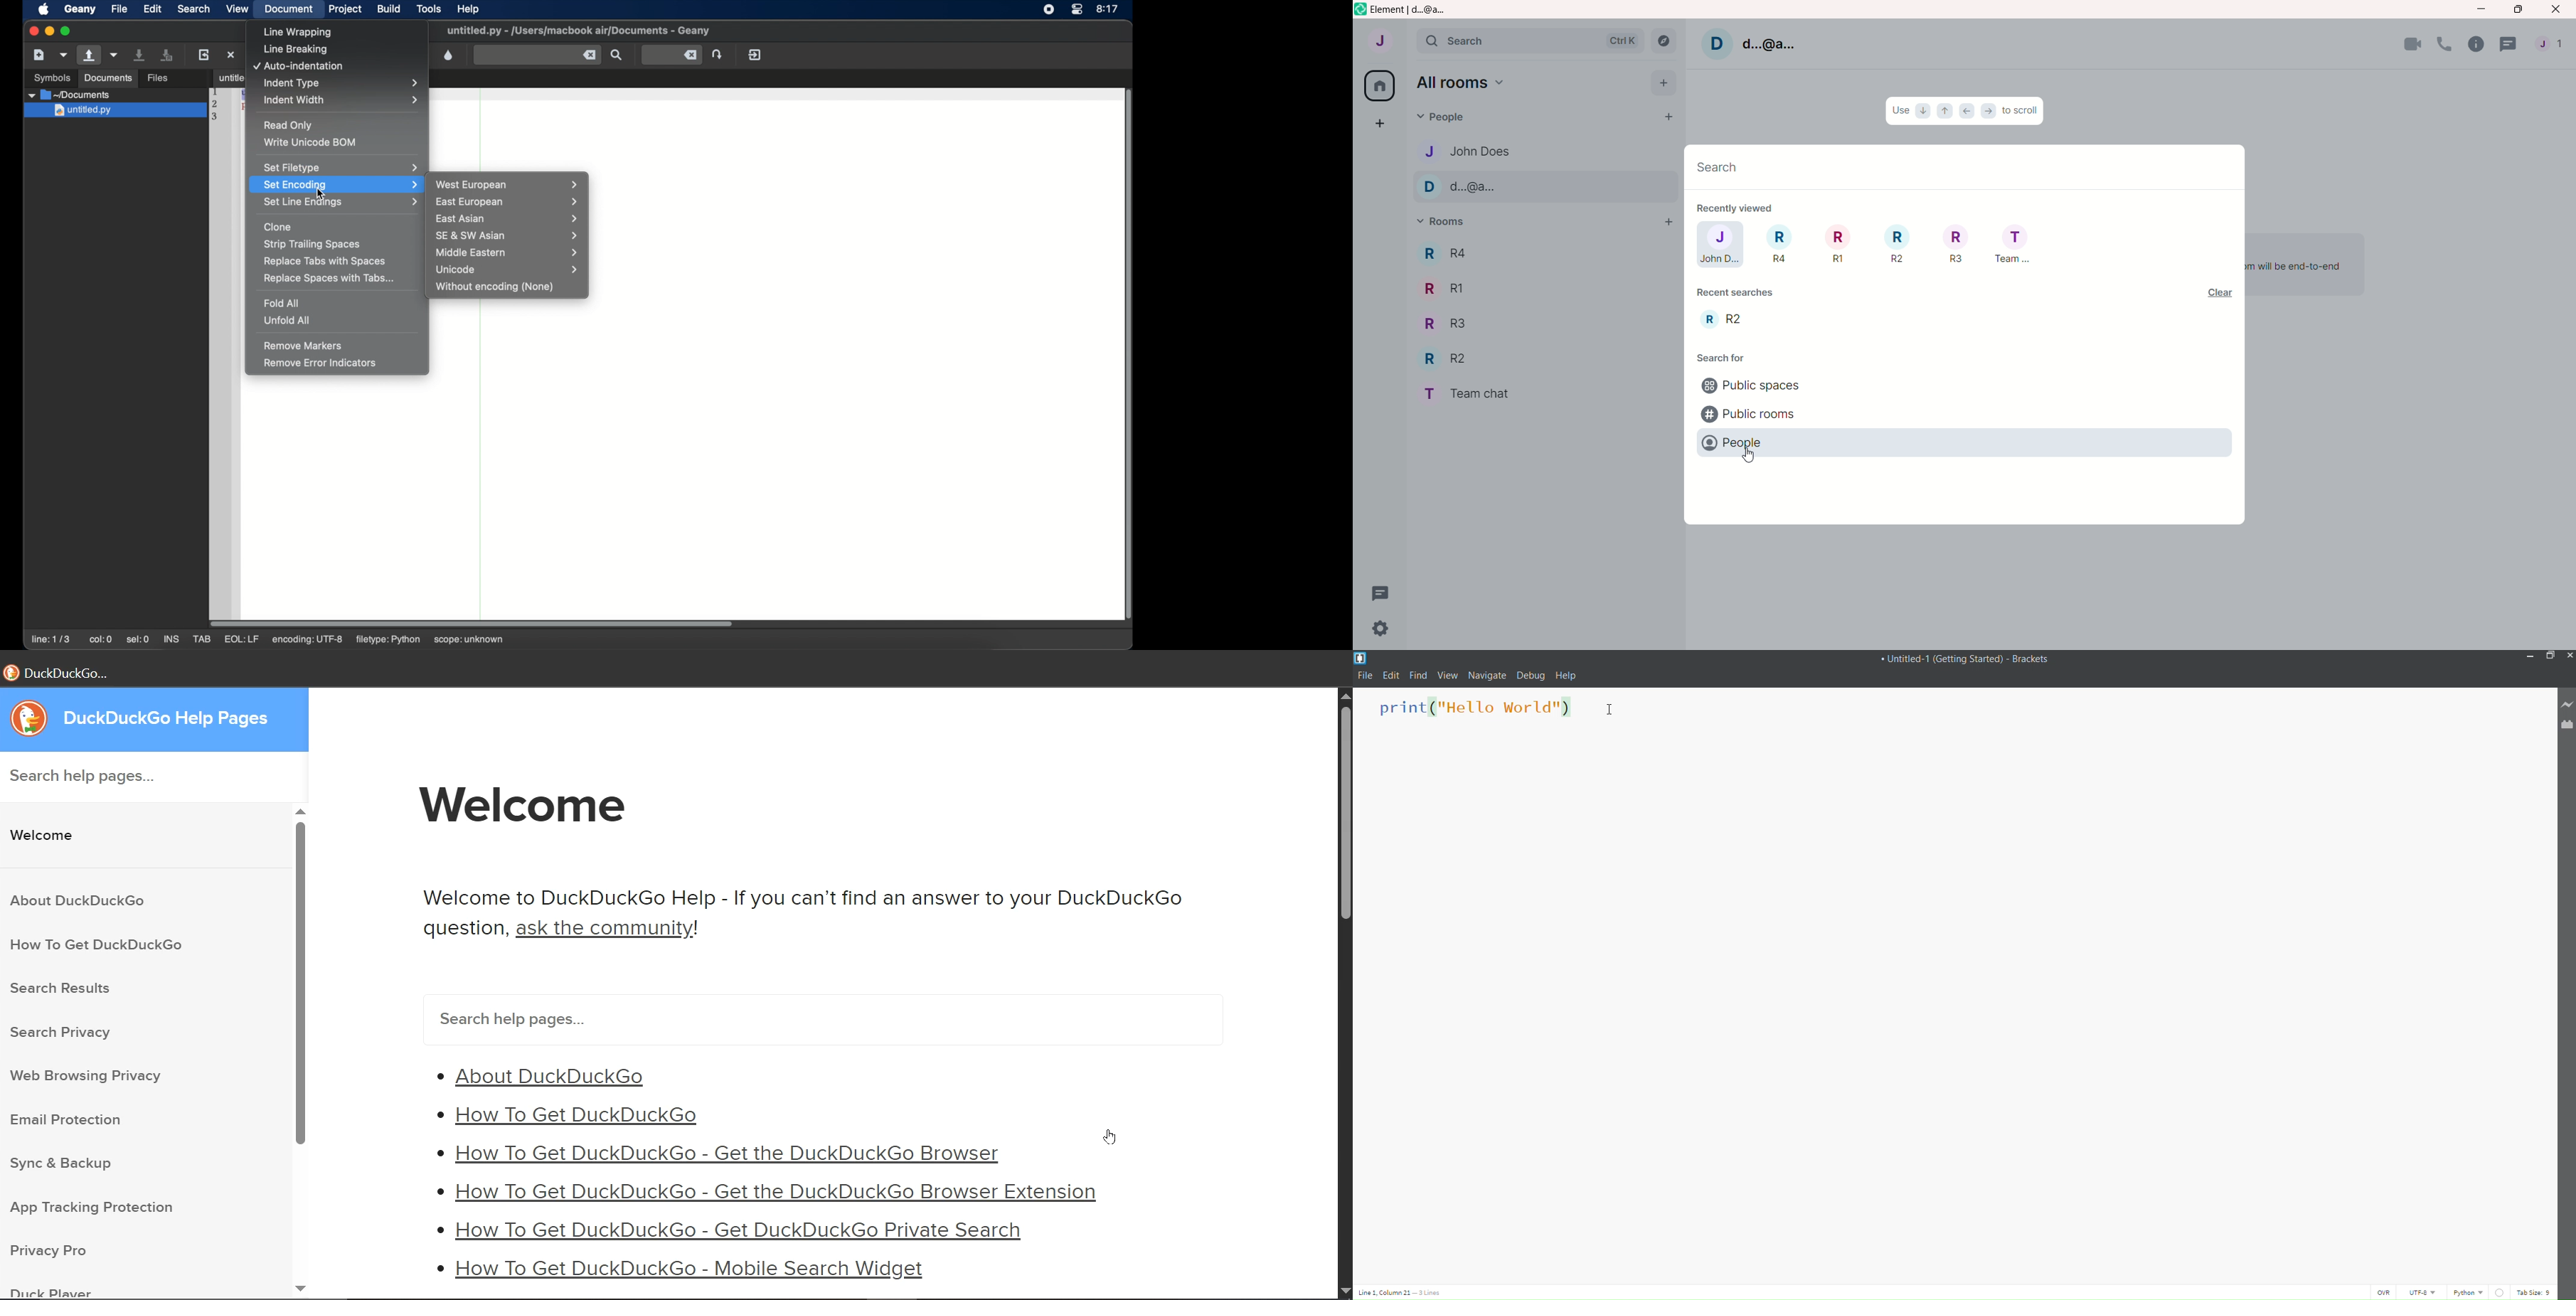 The image size is (2576, 1316). I want to click on east european menu, so click(508, 203).